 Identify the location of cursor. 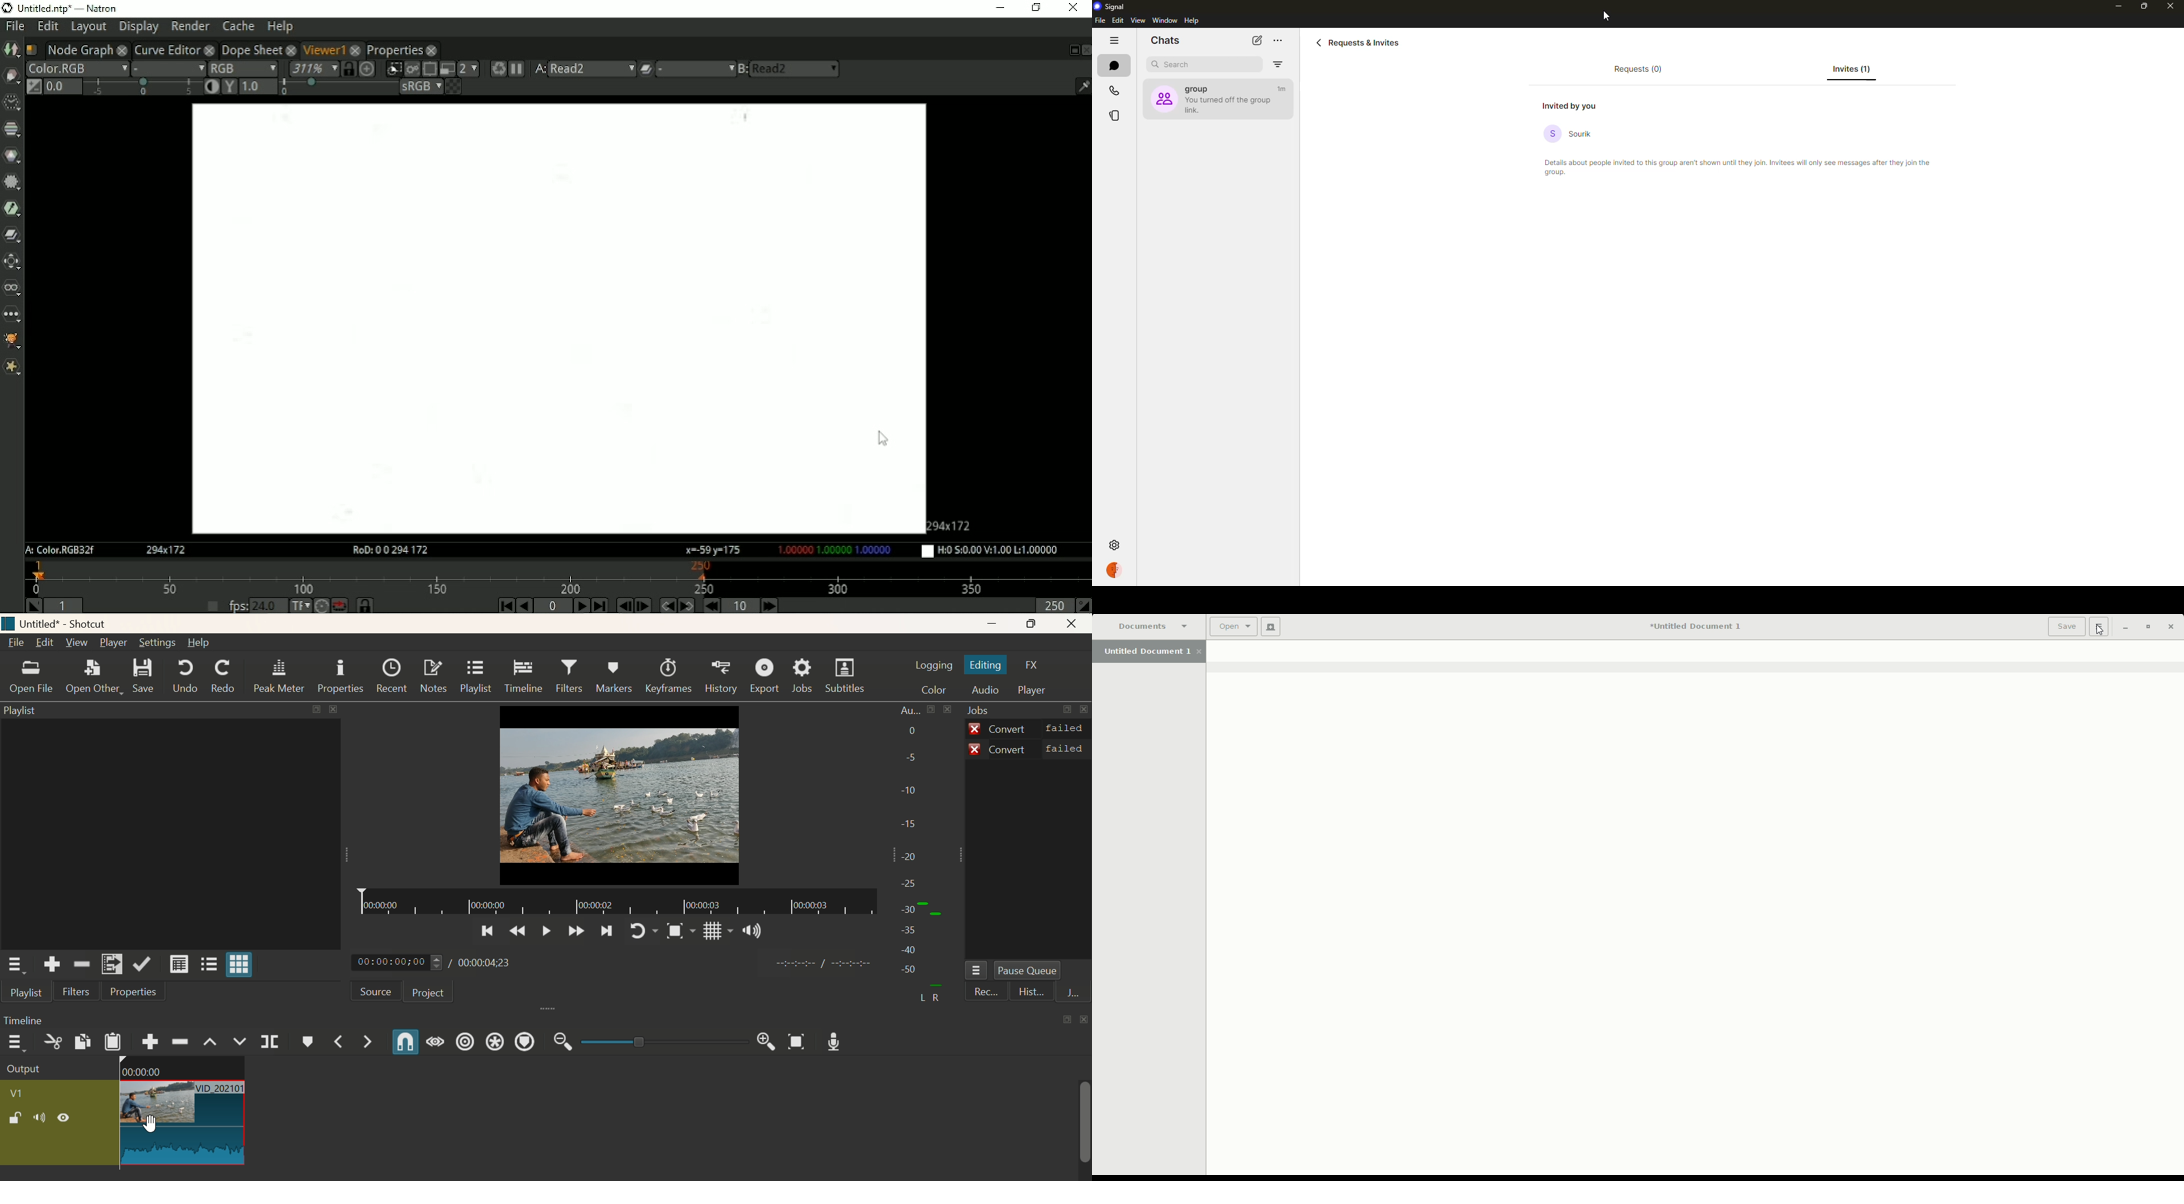
(150, 1126).